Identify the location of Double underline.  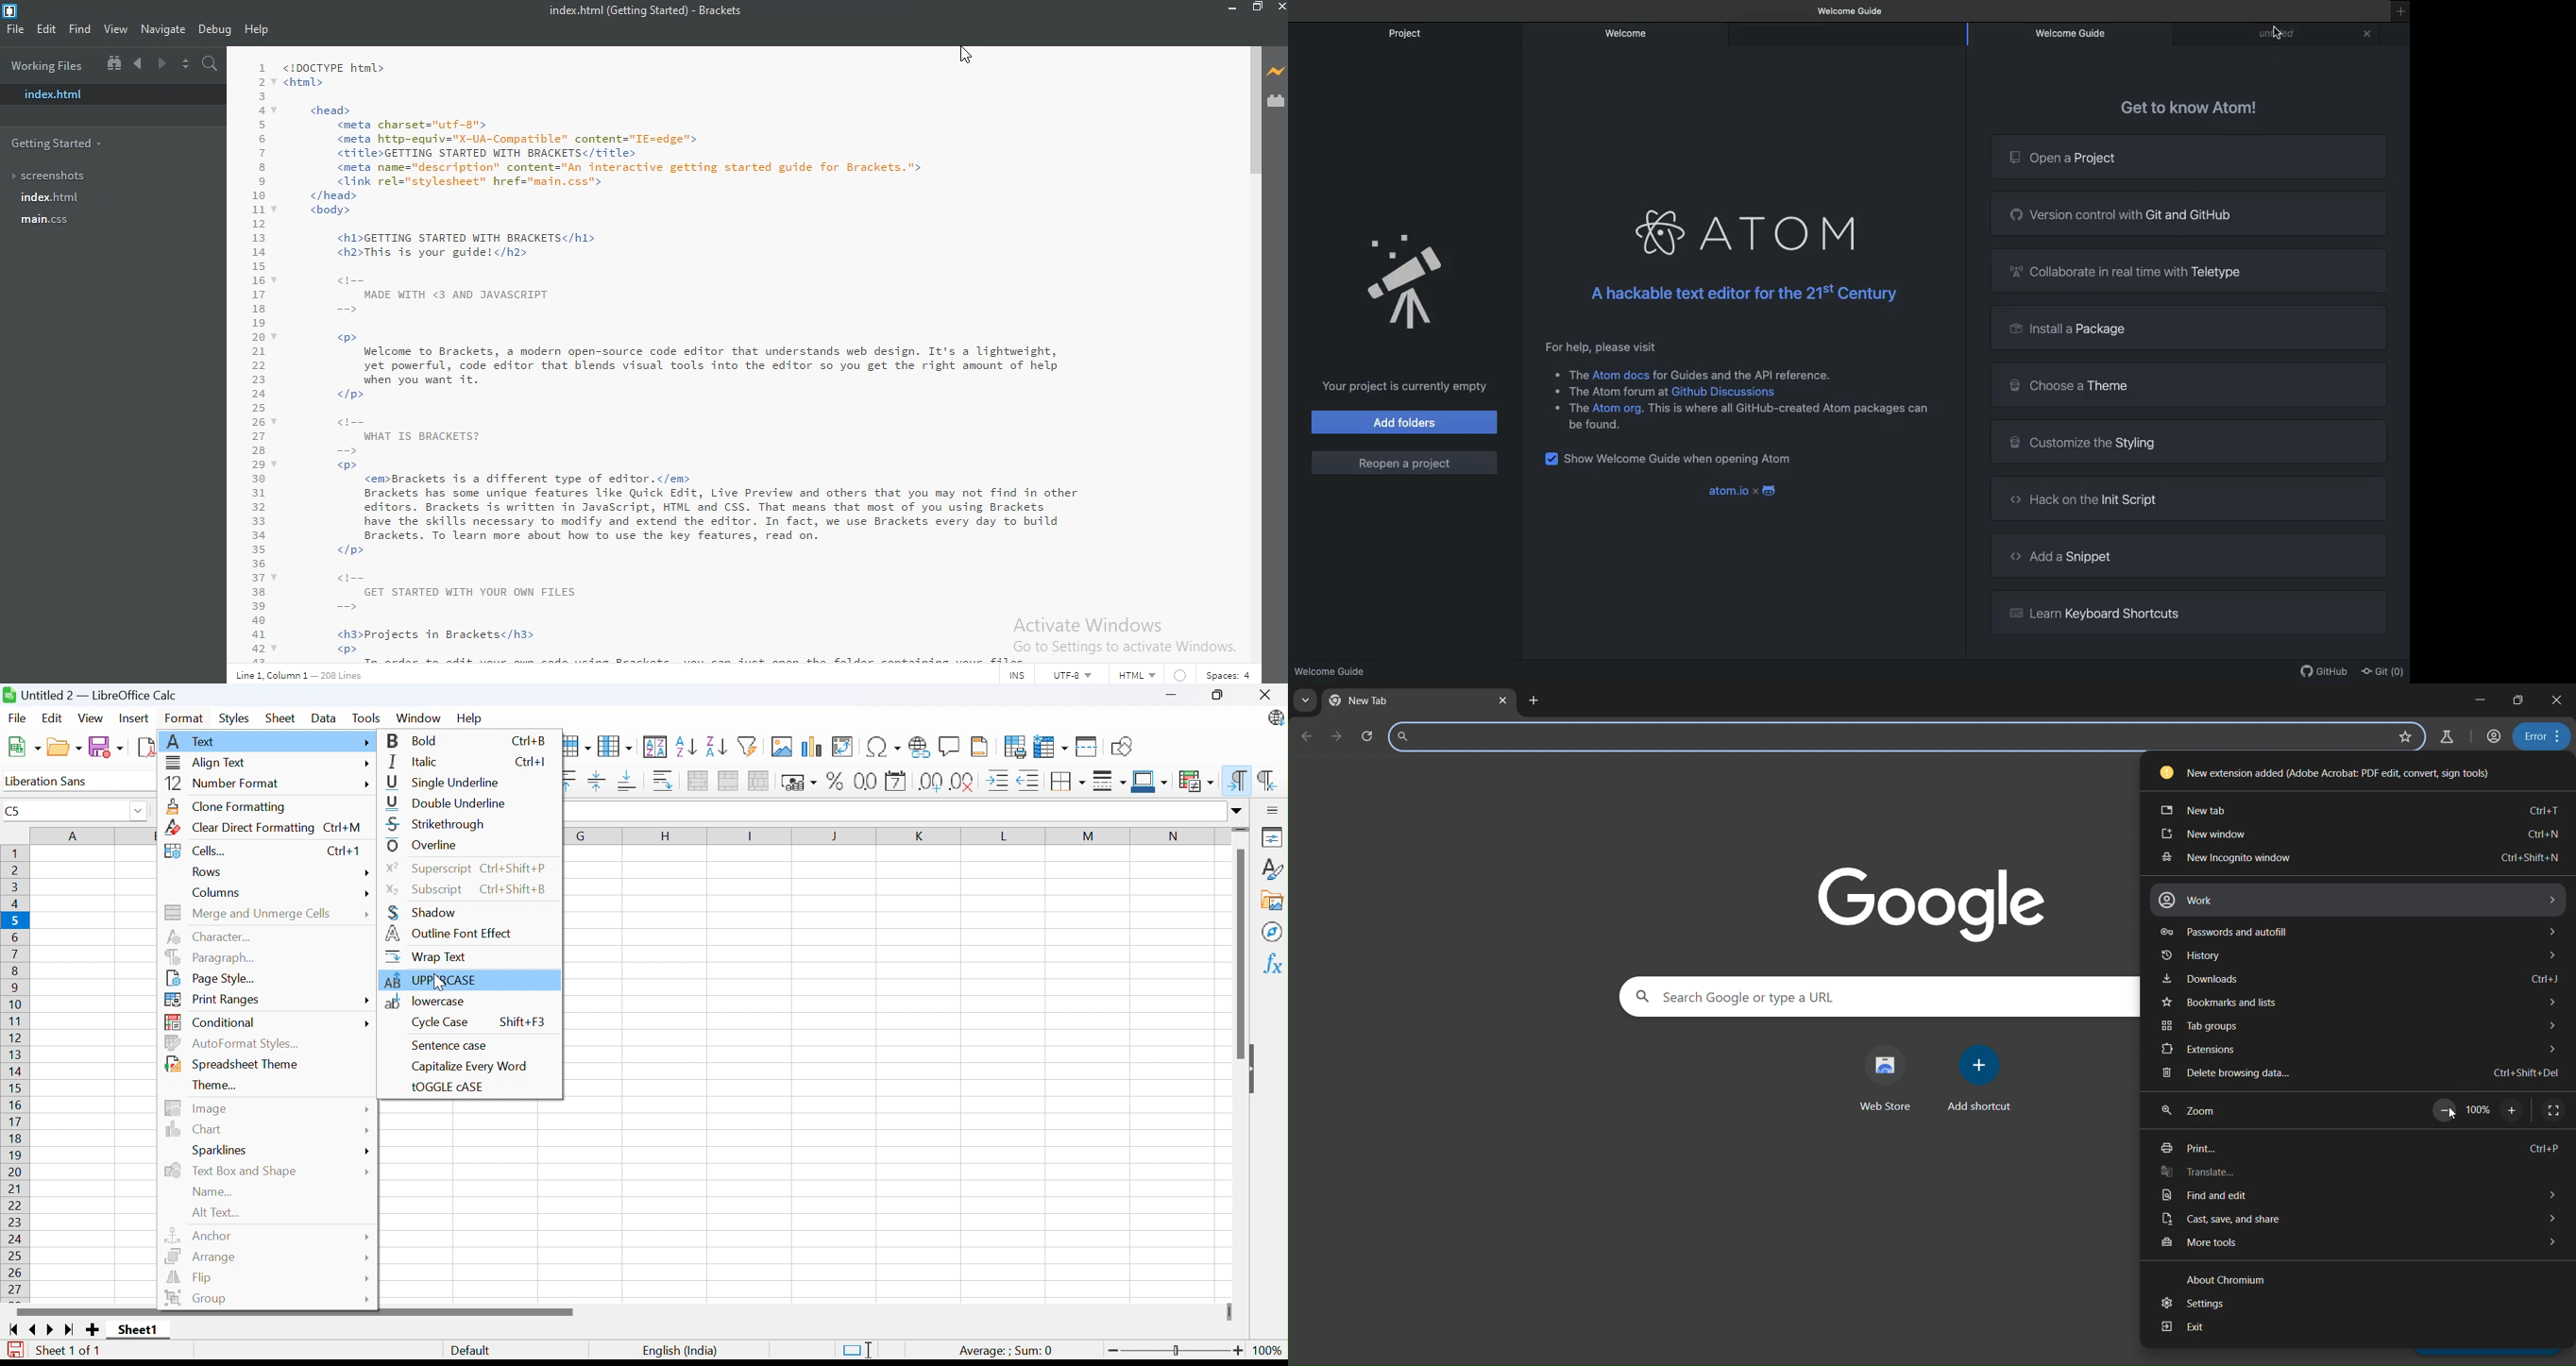
(447, 804).